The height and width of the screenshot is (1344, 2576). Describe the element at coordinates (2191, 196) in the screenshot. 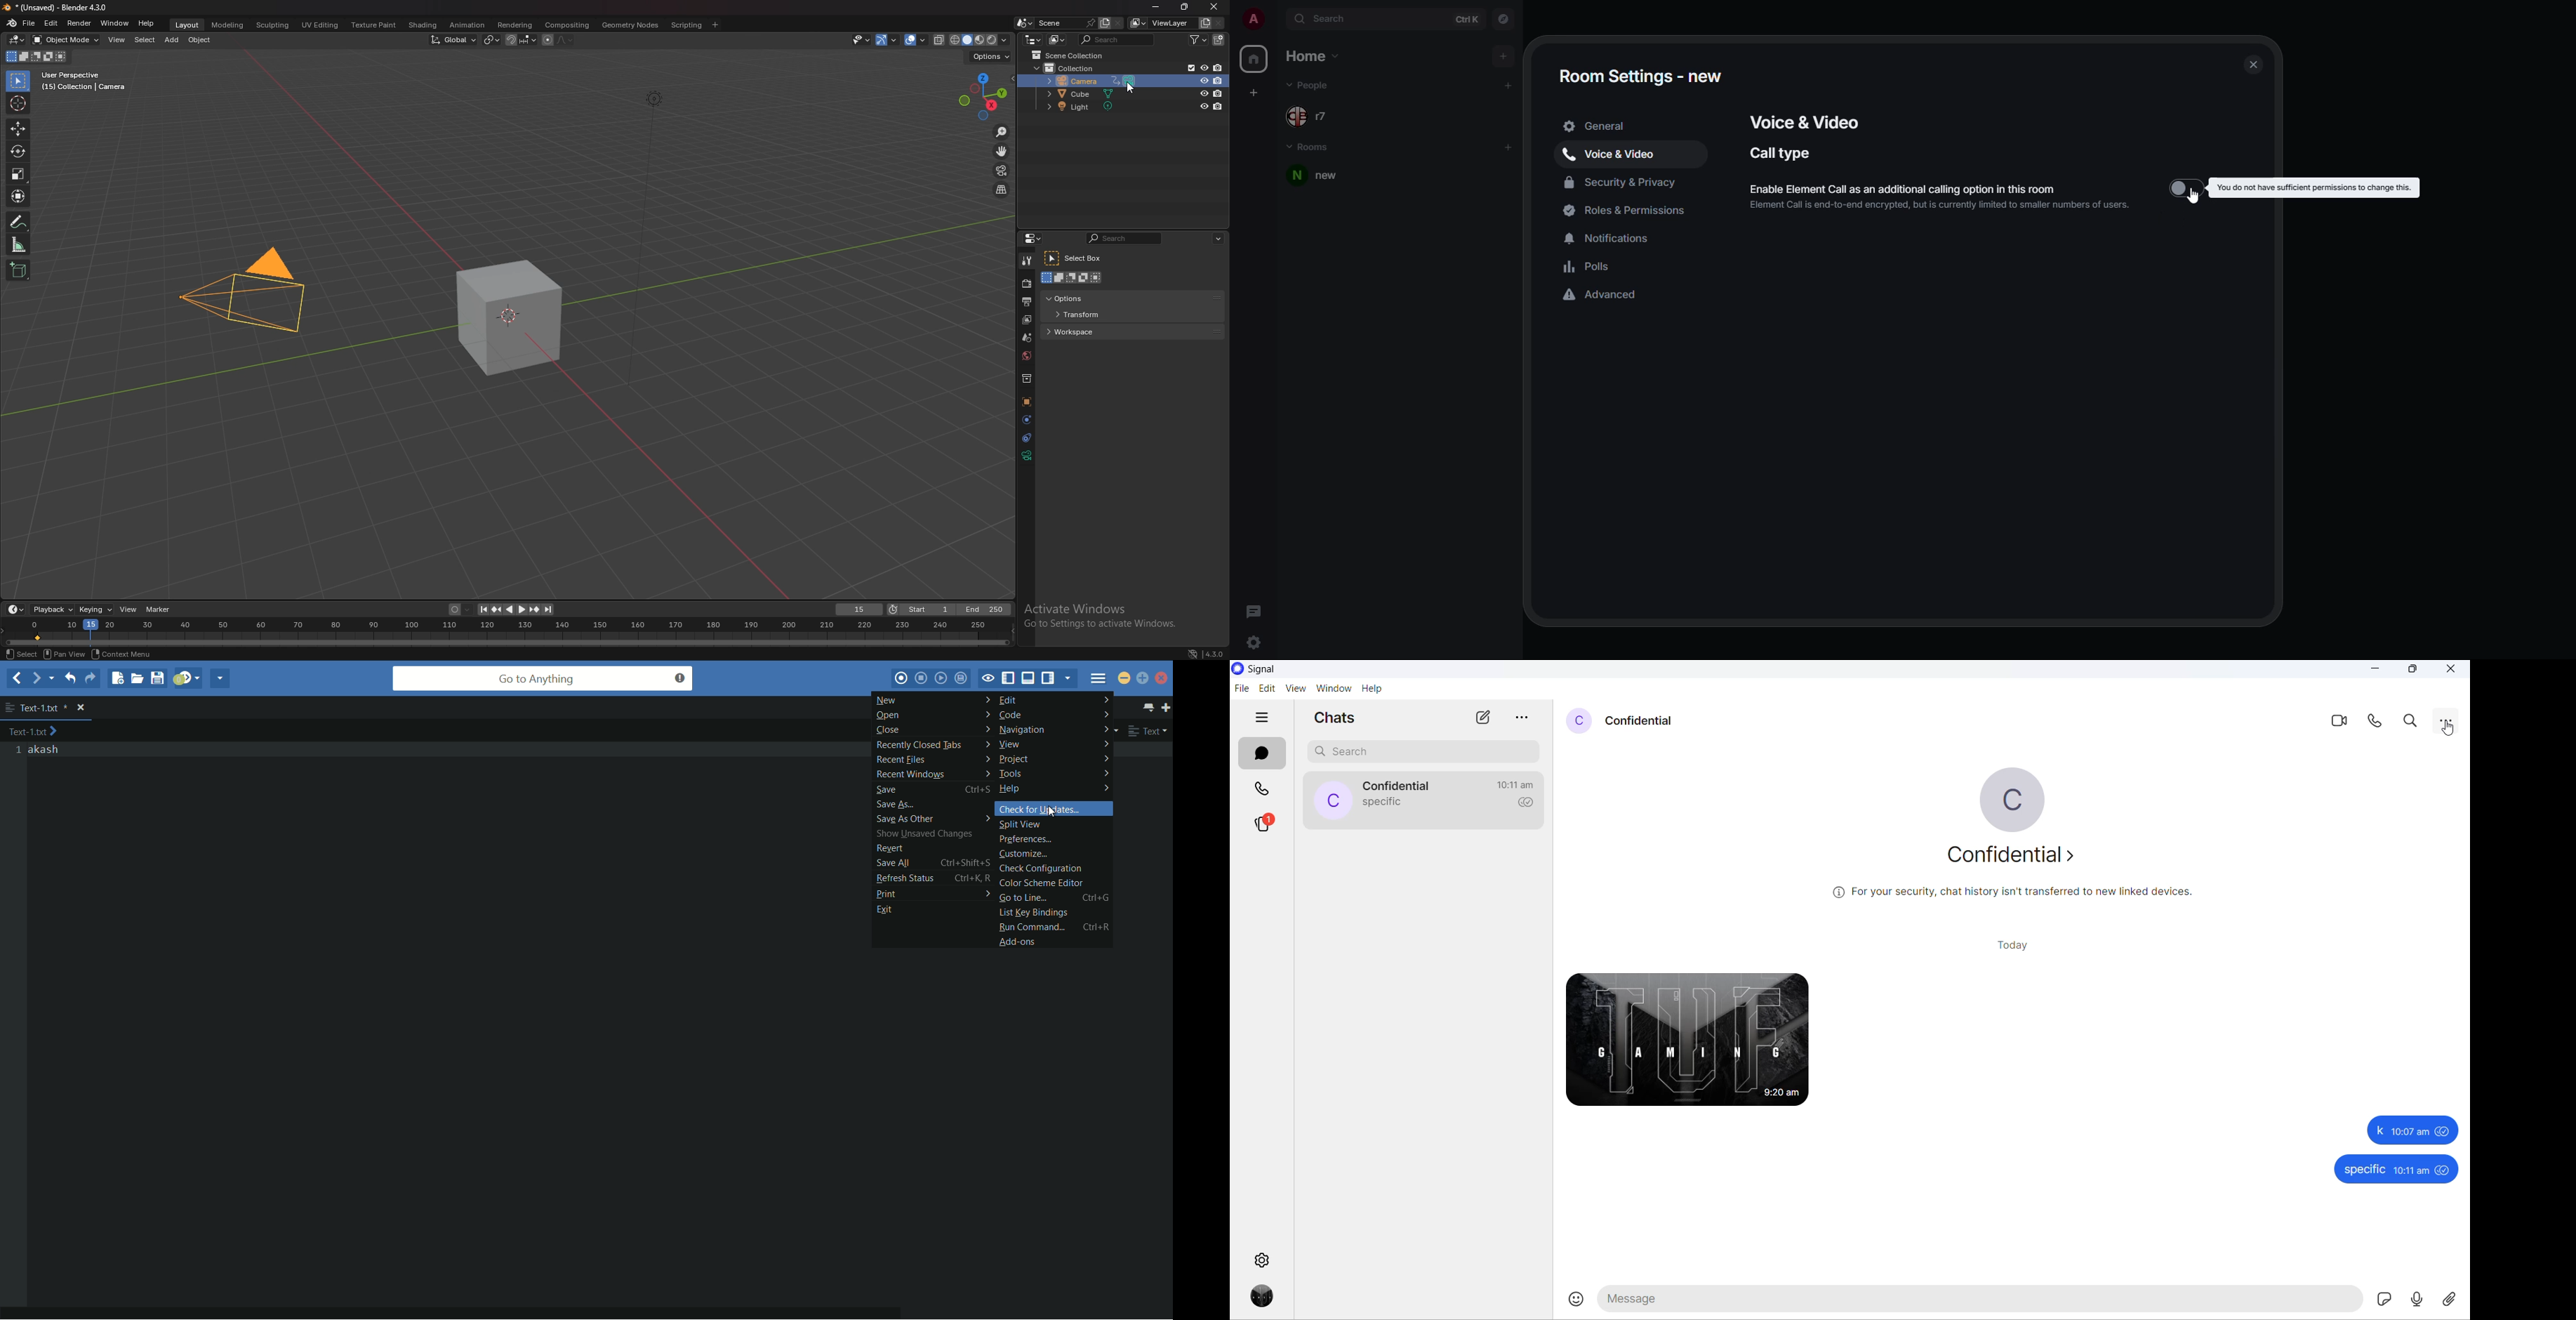

I see `Cursor` at that location.